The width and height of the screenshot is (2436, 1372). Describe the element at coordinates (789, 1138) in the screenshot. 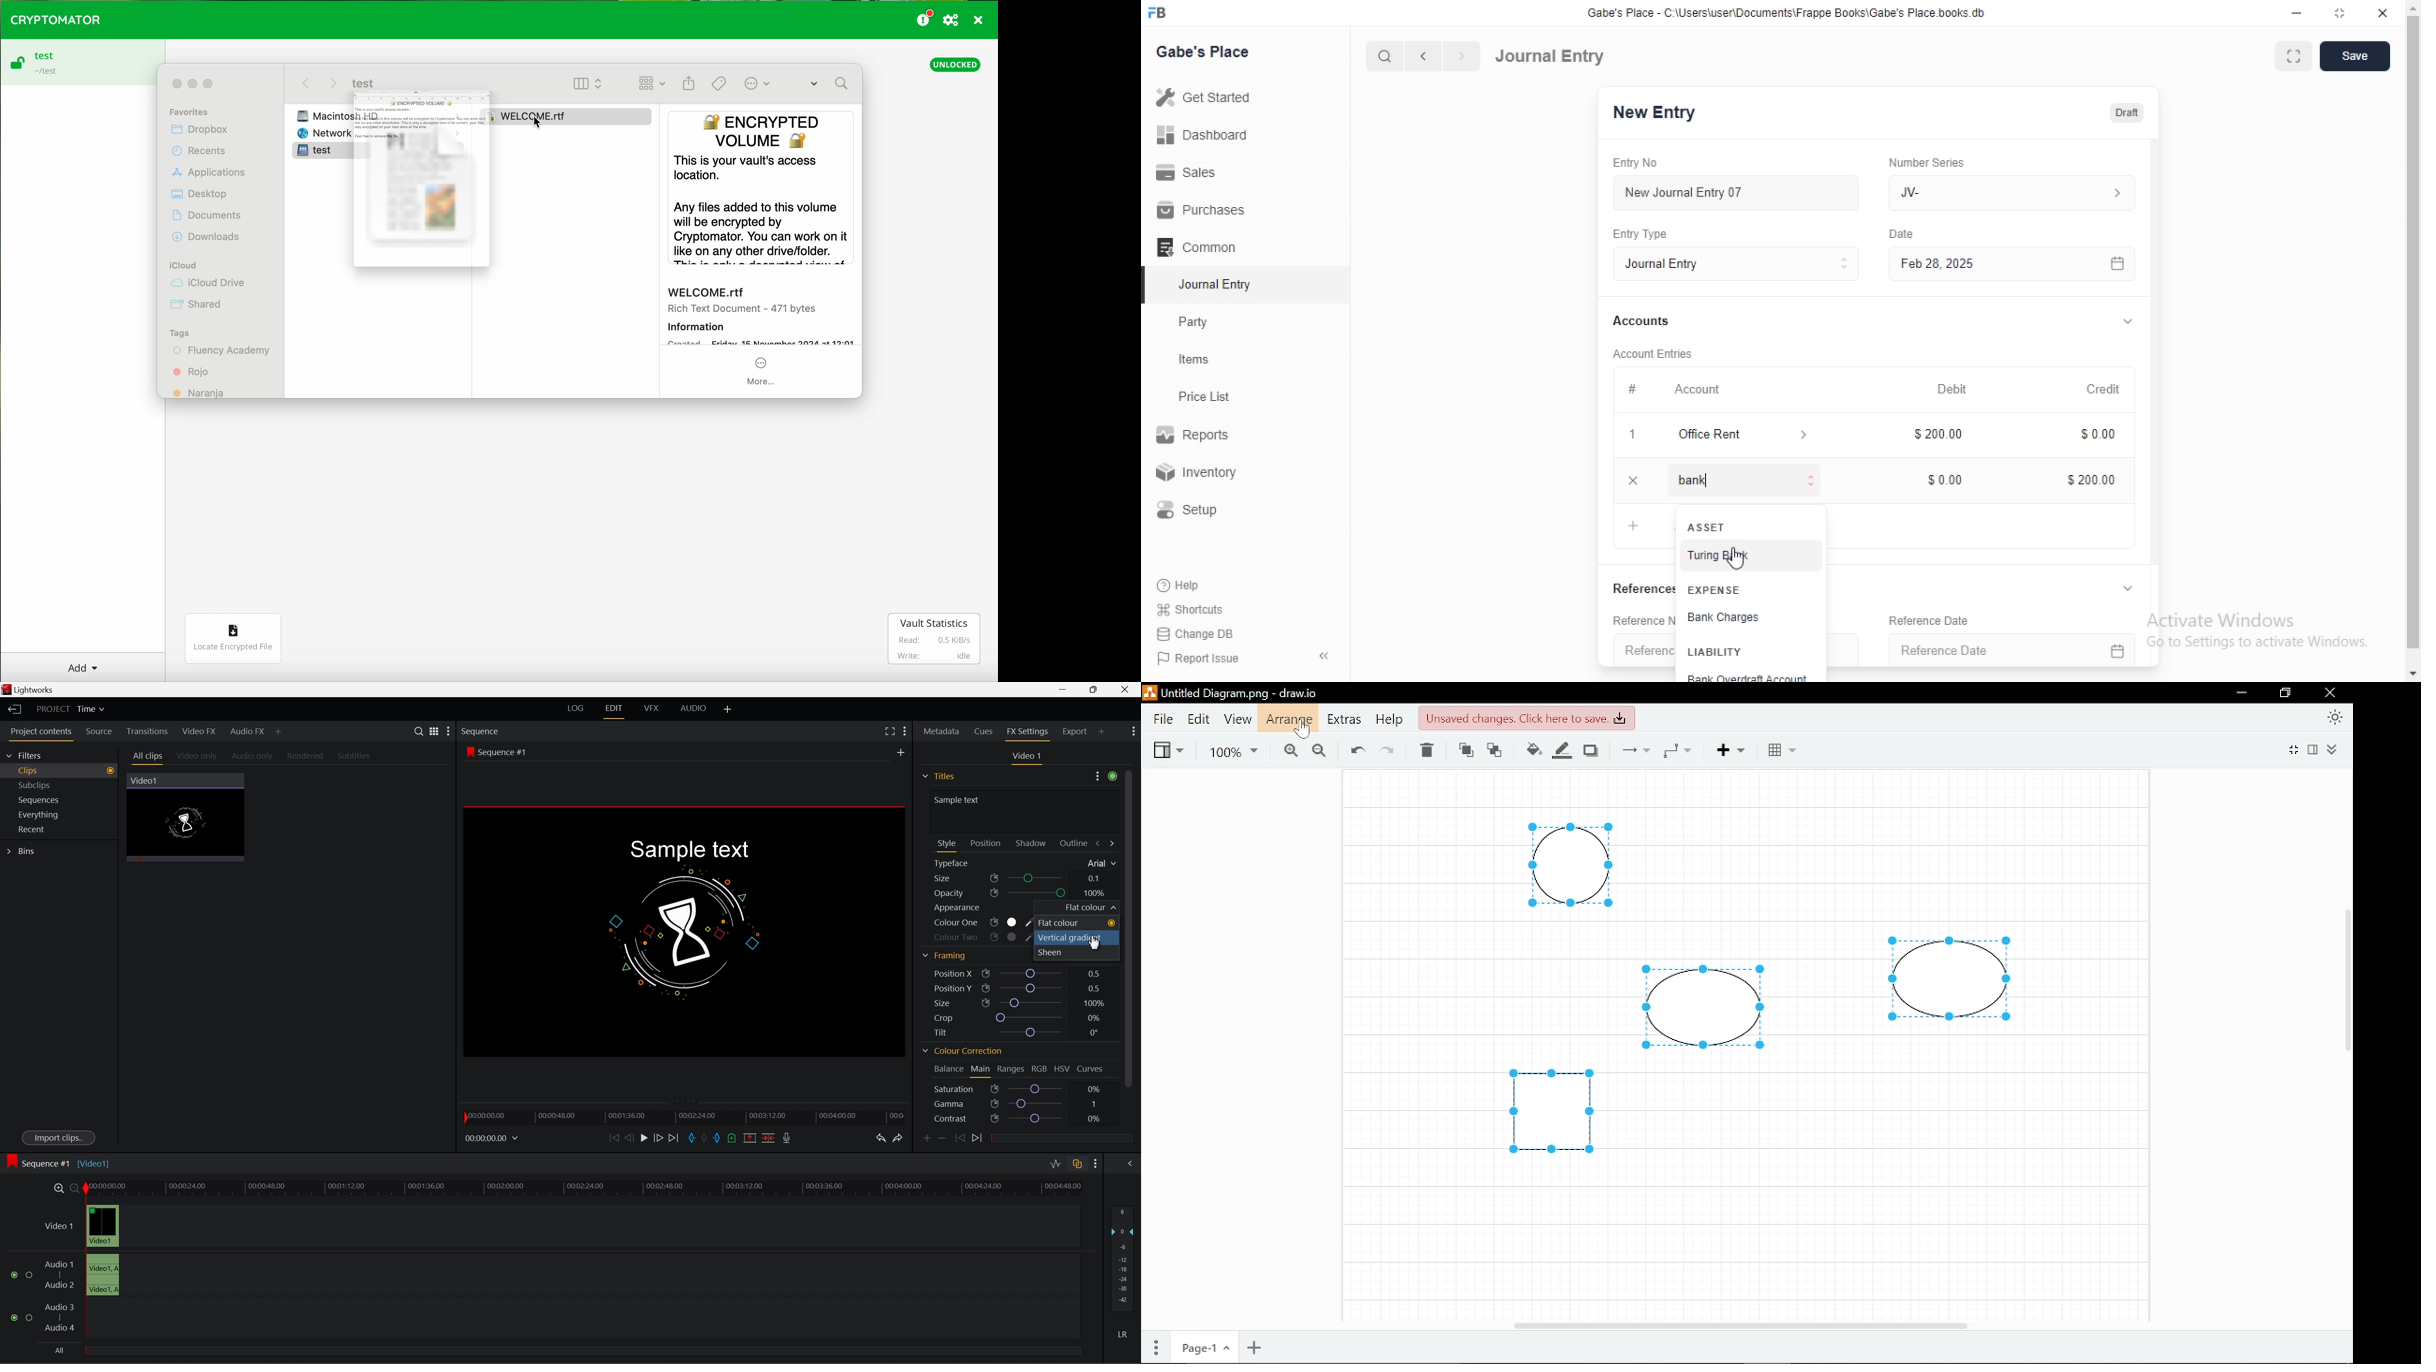

I see `record a voice-over` at that location.